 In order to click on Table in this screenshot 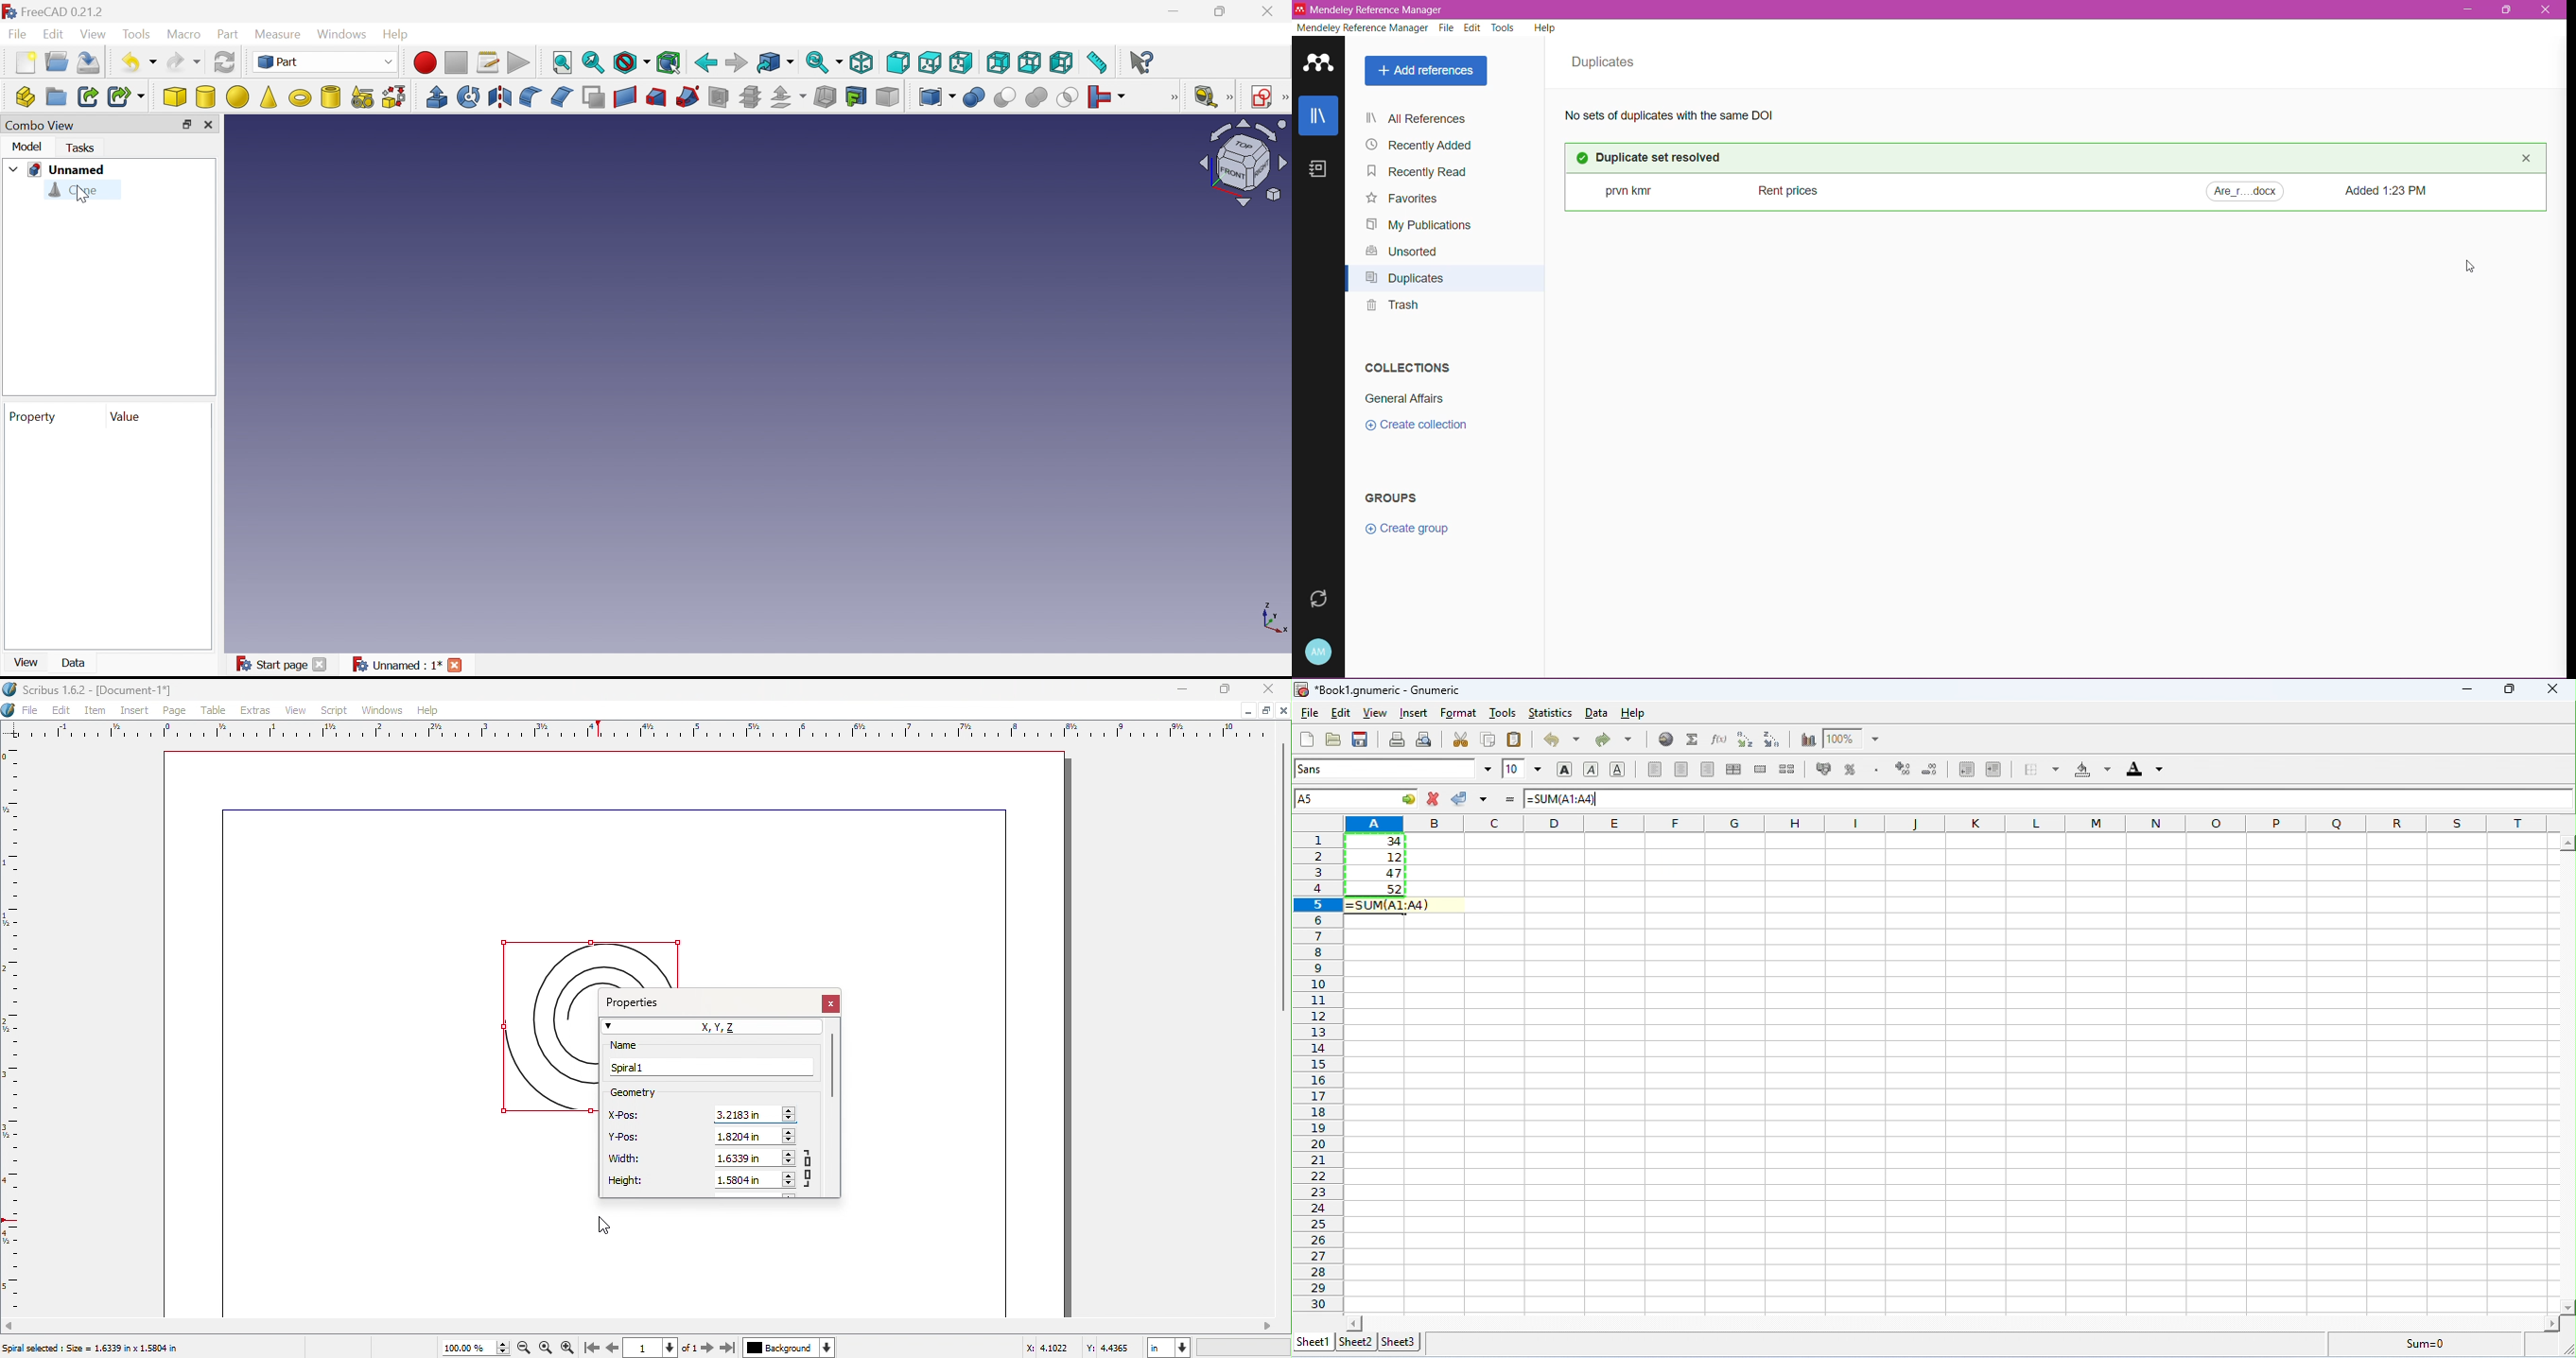, I will do `click(215, 711)`.